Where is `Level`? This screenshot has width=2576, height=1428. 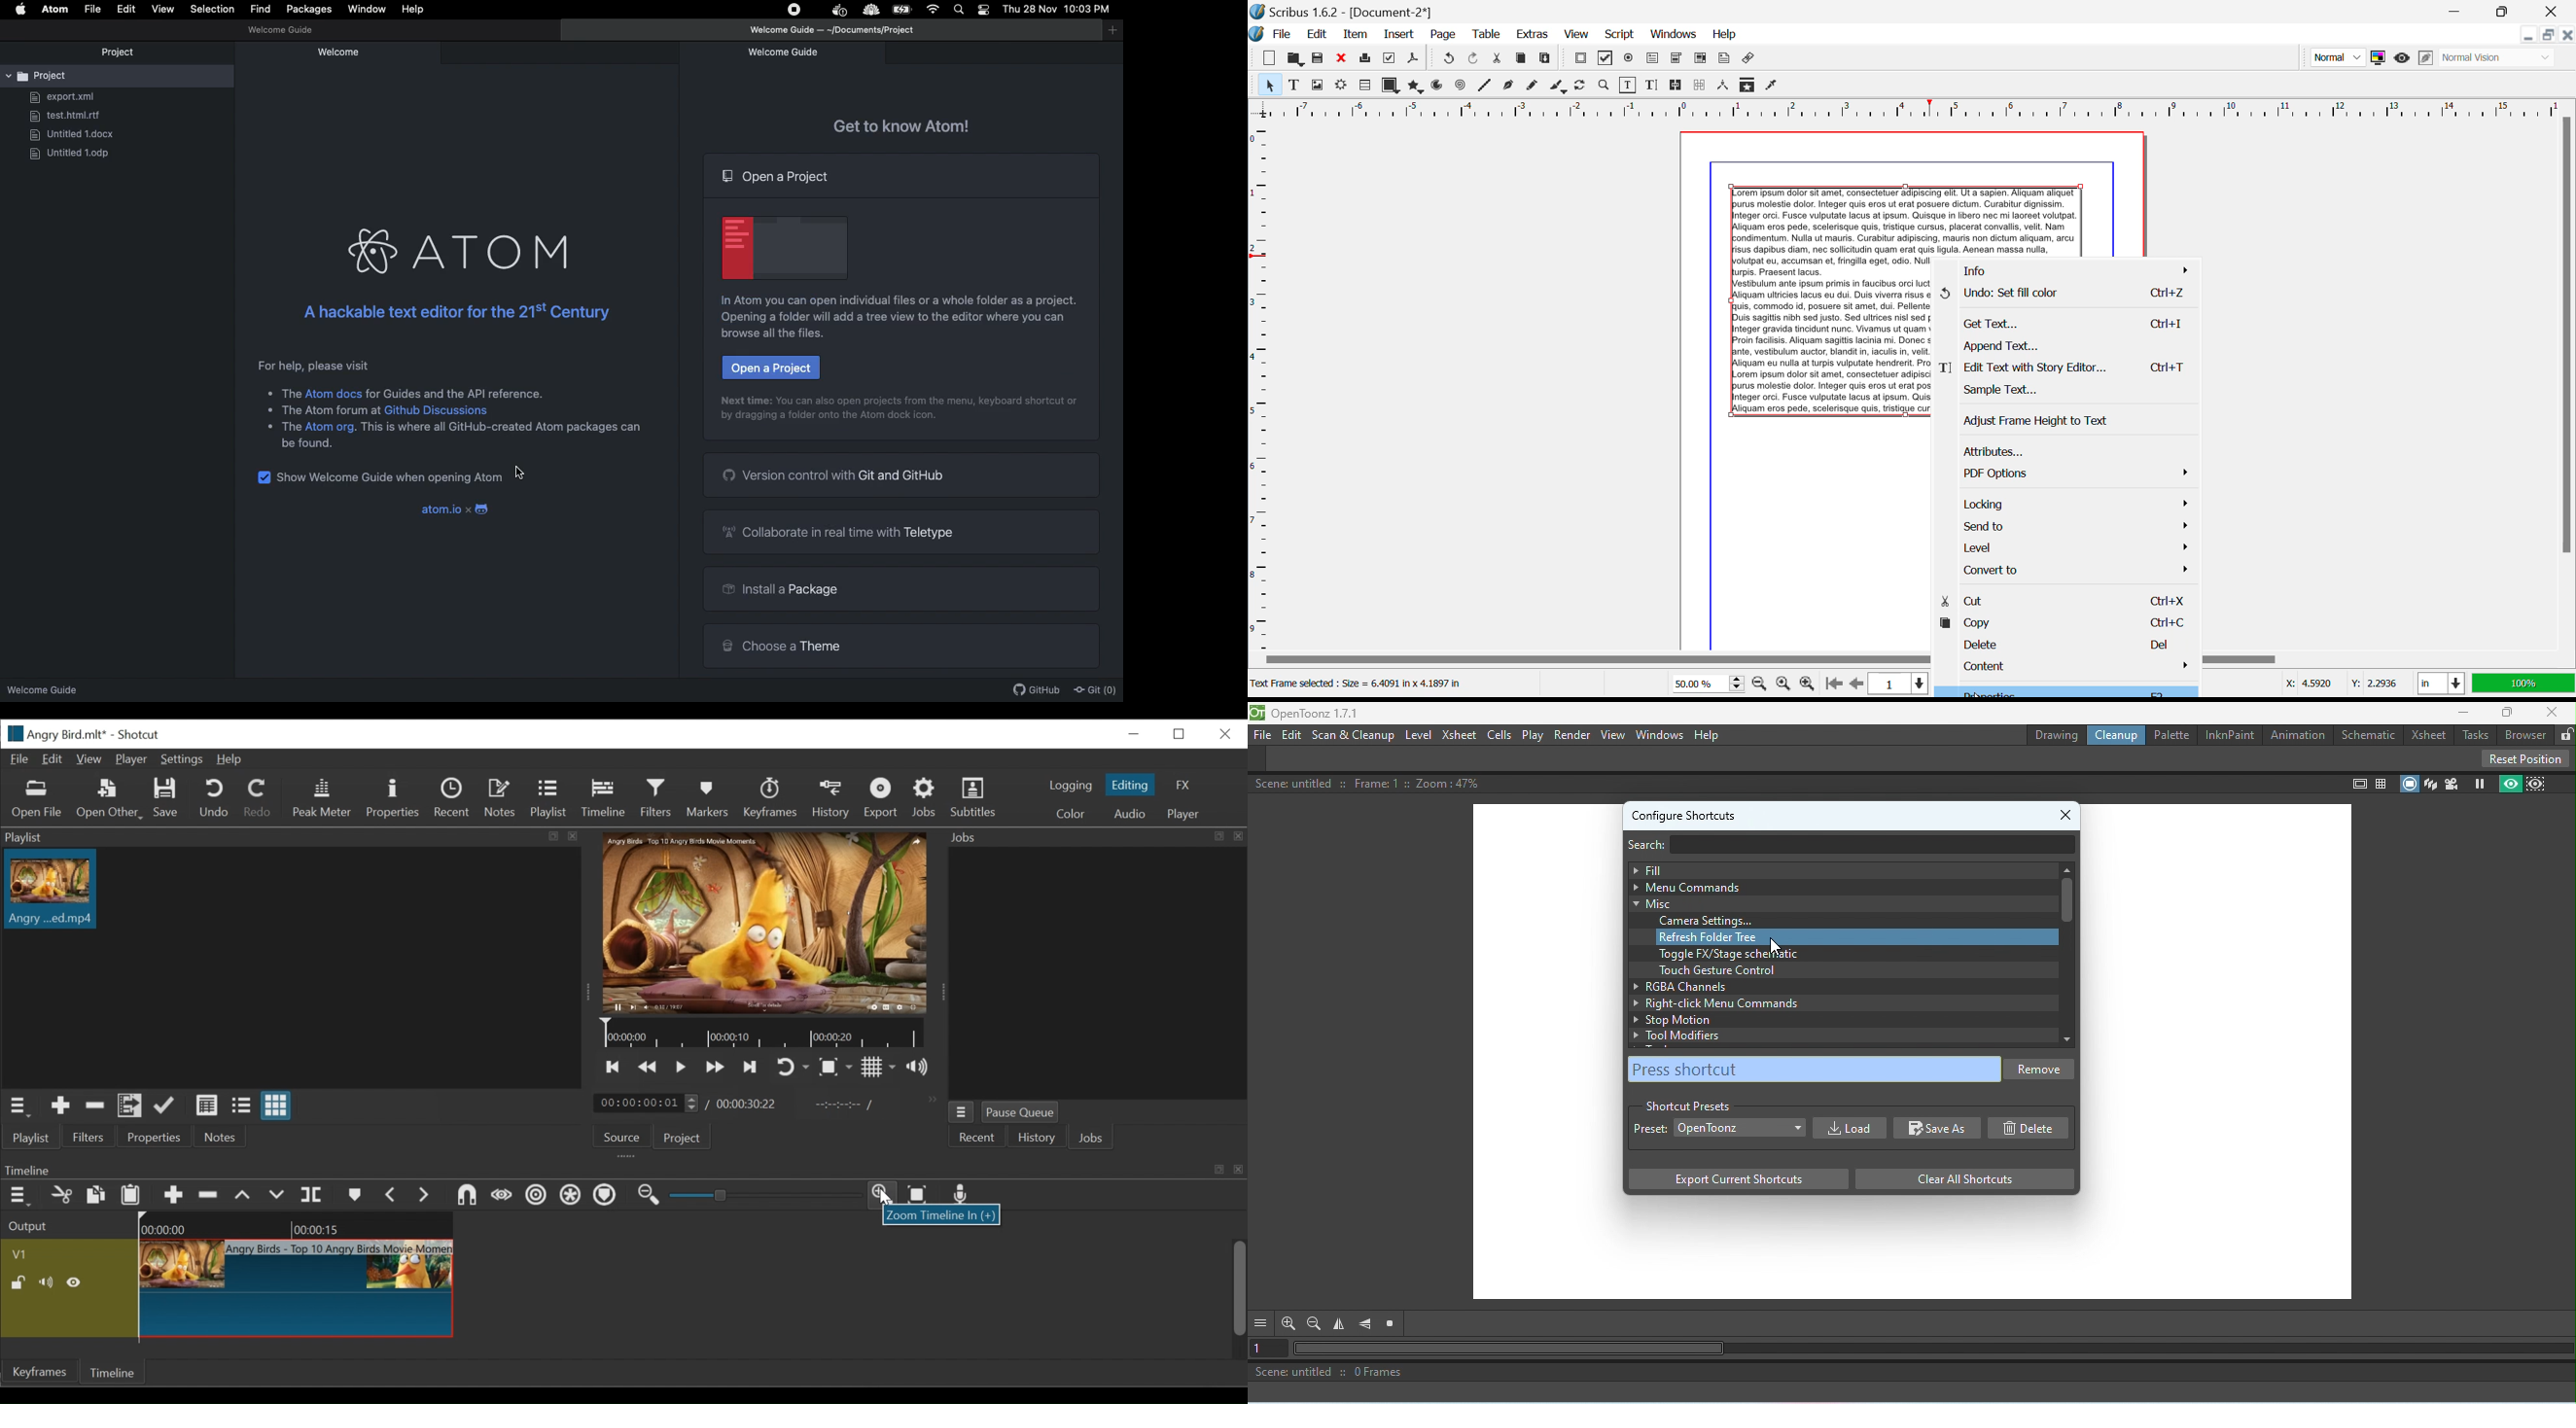
Level is located at coordinates (2063, 546).